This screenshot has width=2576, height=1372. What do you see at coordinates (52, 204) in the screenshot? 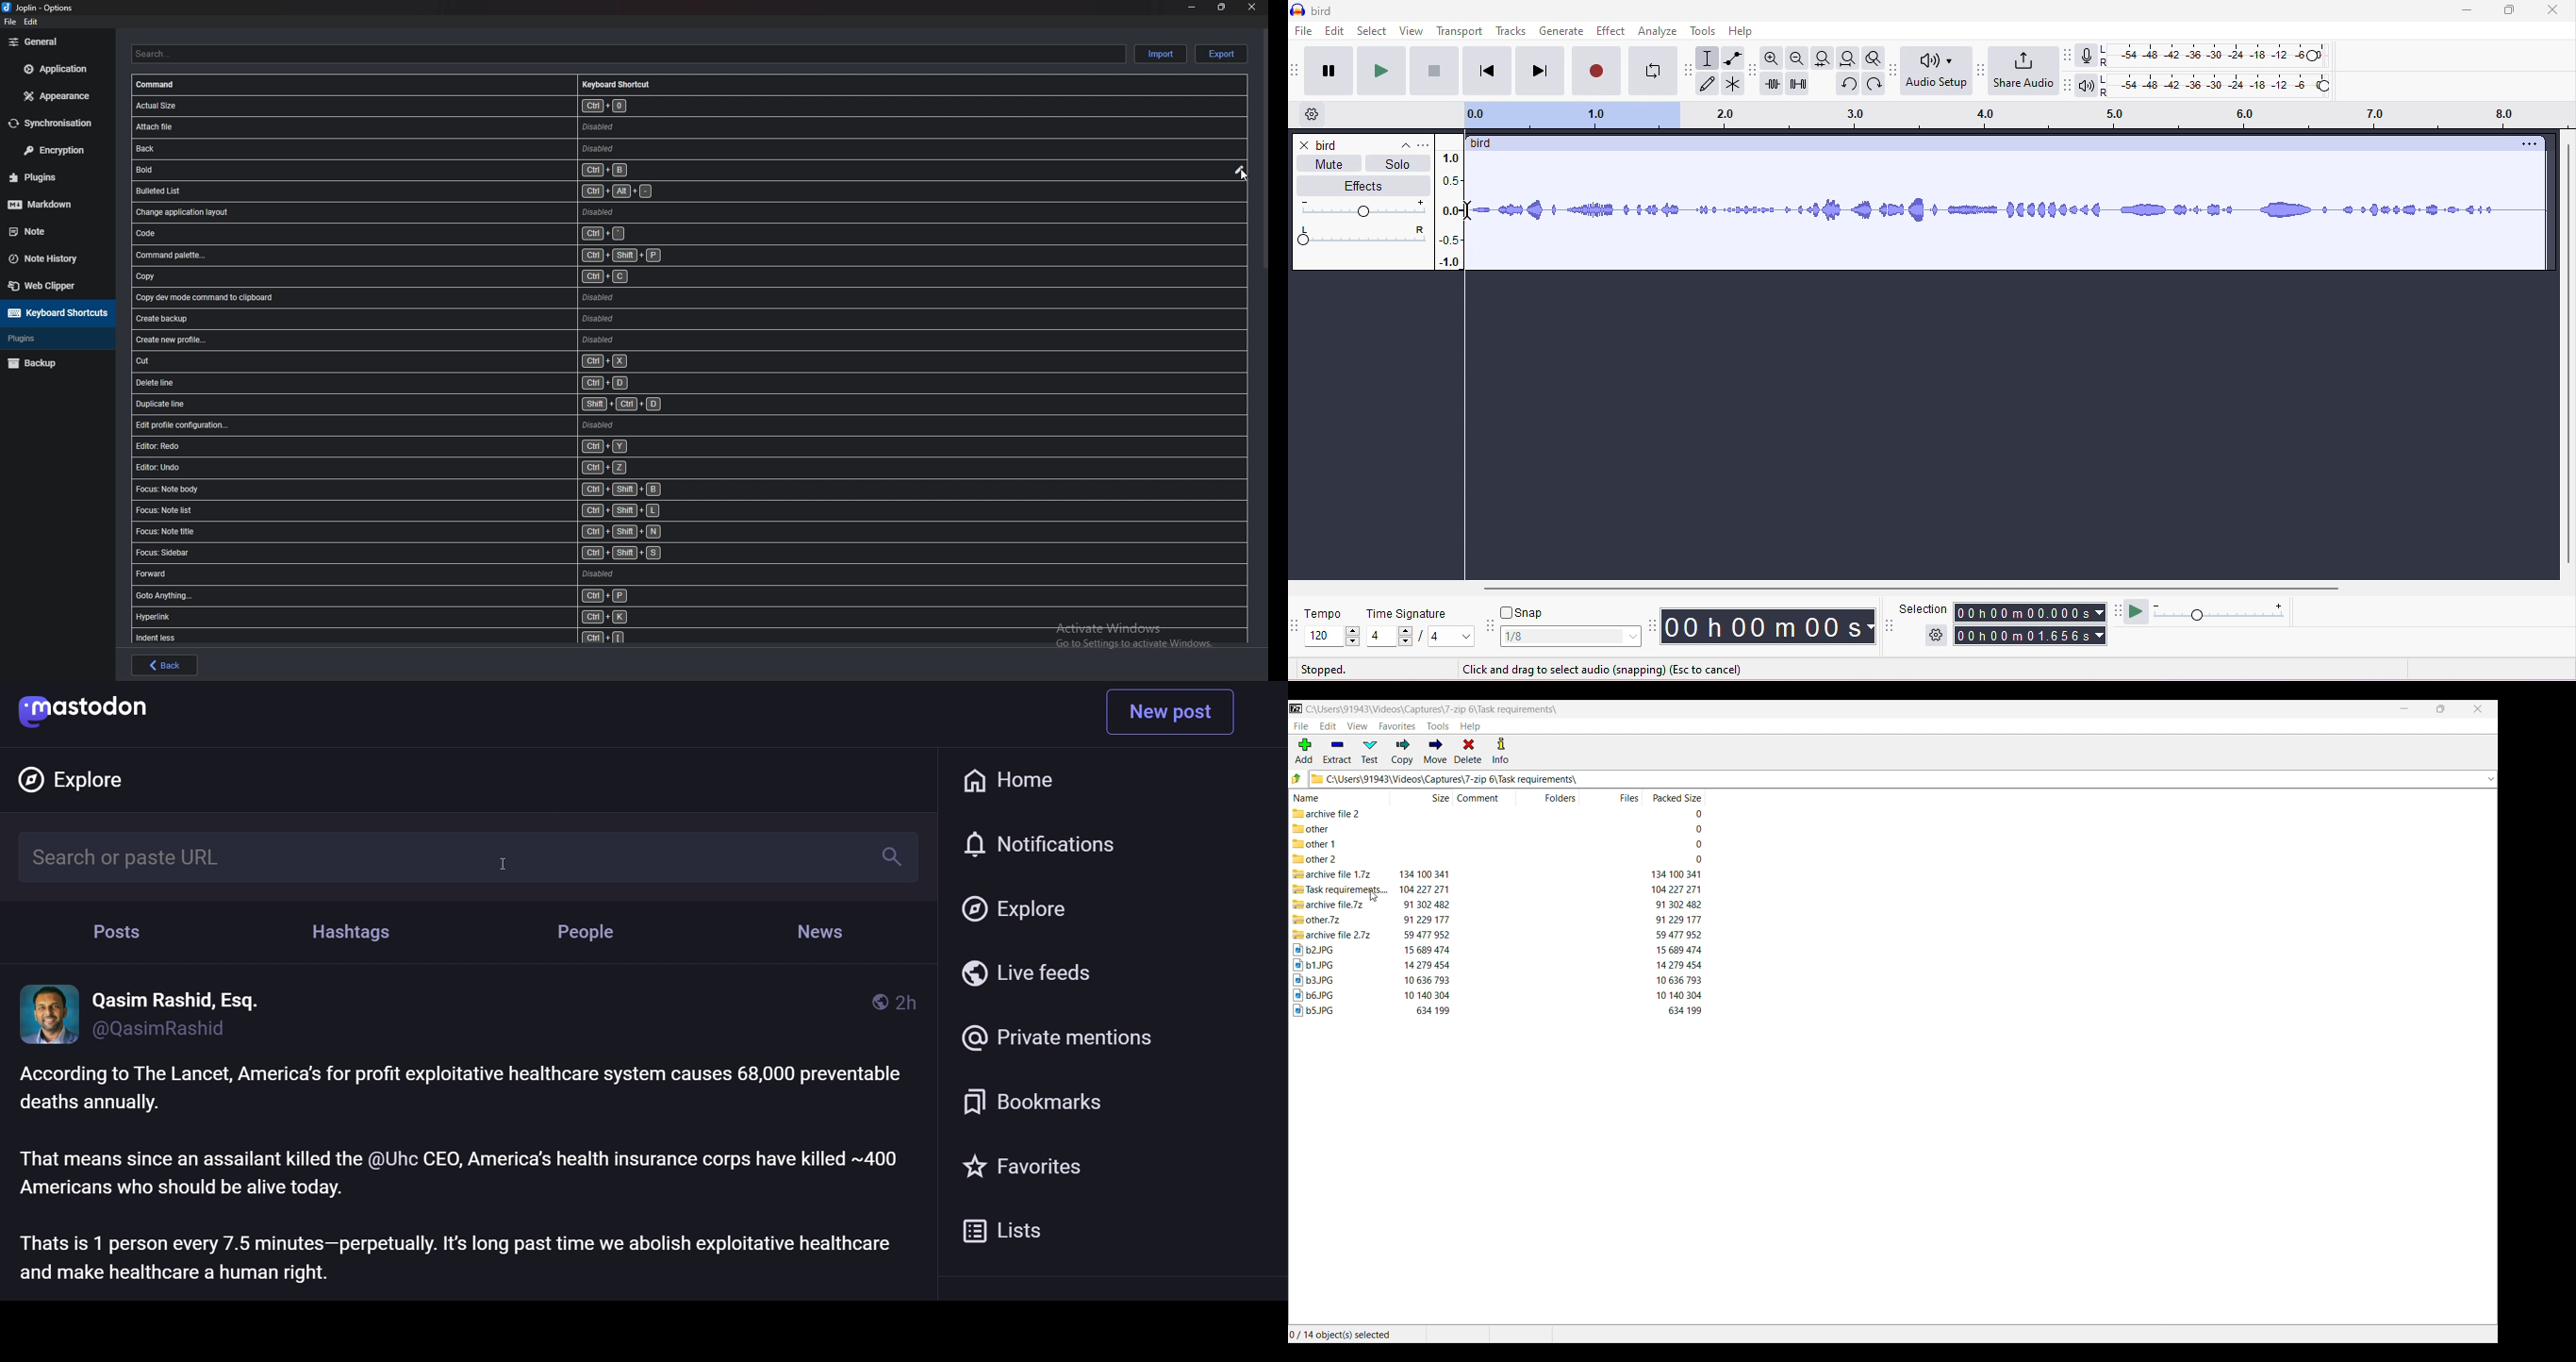
I see `markdown` at bounding box center [52, 204].